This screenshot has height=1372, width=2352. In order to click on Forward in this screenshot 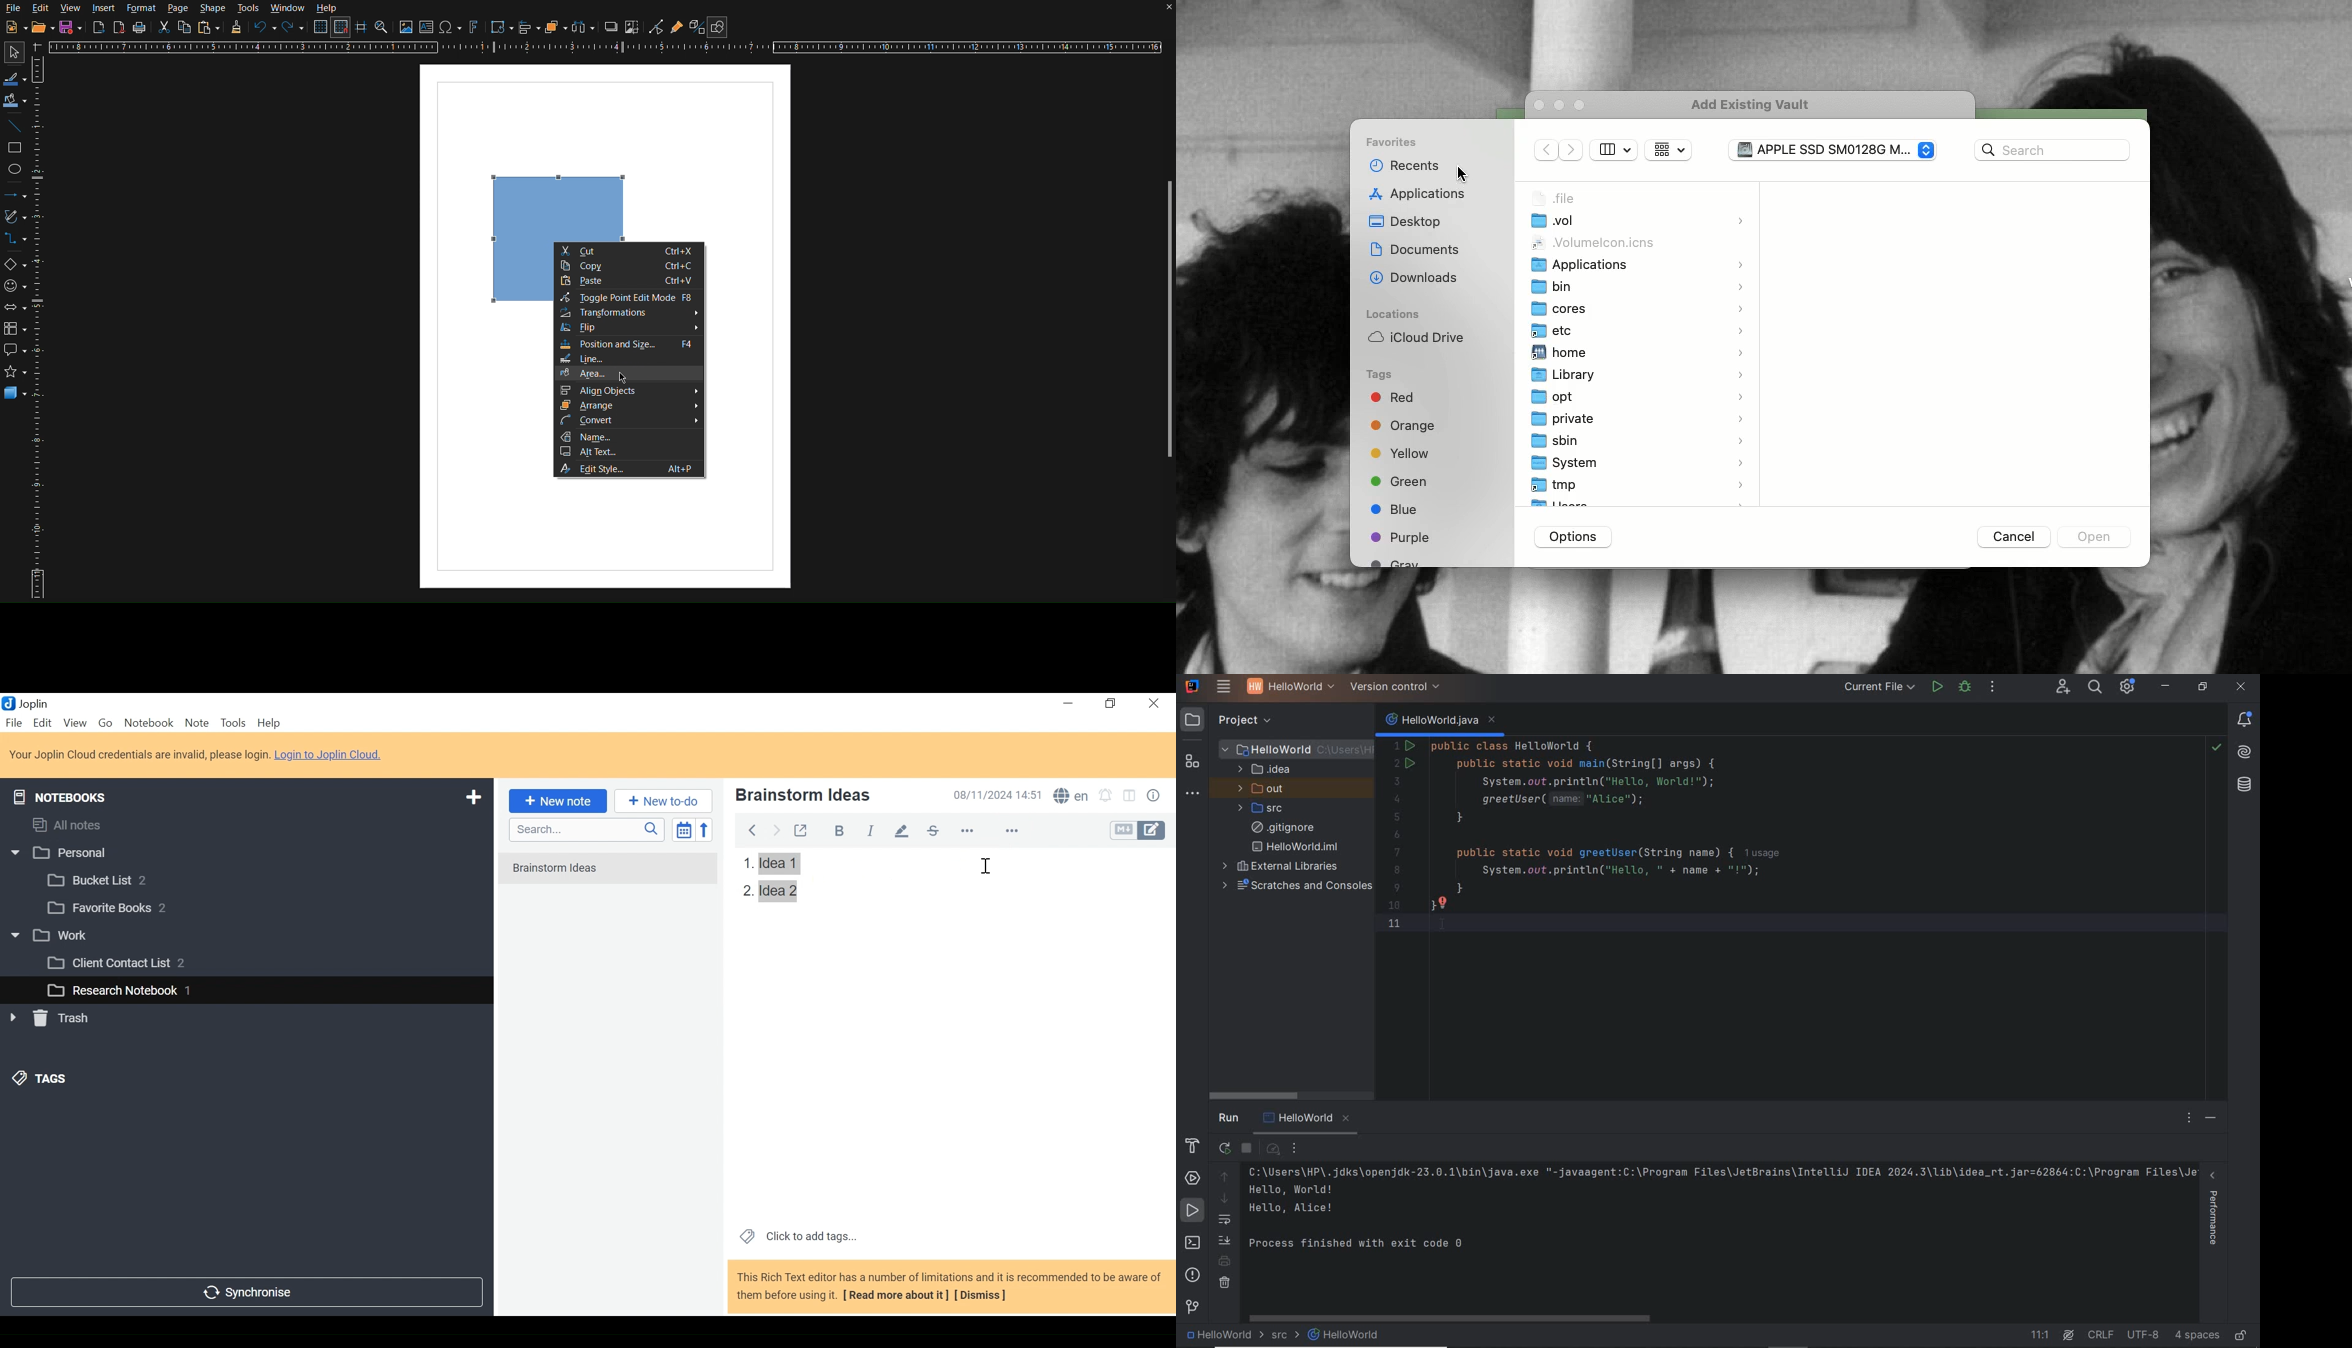, I will do `click(777, 829)`.